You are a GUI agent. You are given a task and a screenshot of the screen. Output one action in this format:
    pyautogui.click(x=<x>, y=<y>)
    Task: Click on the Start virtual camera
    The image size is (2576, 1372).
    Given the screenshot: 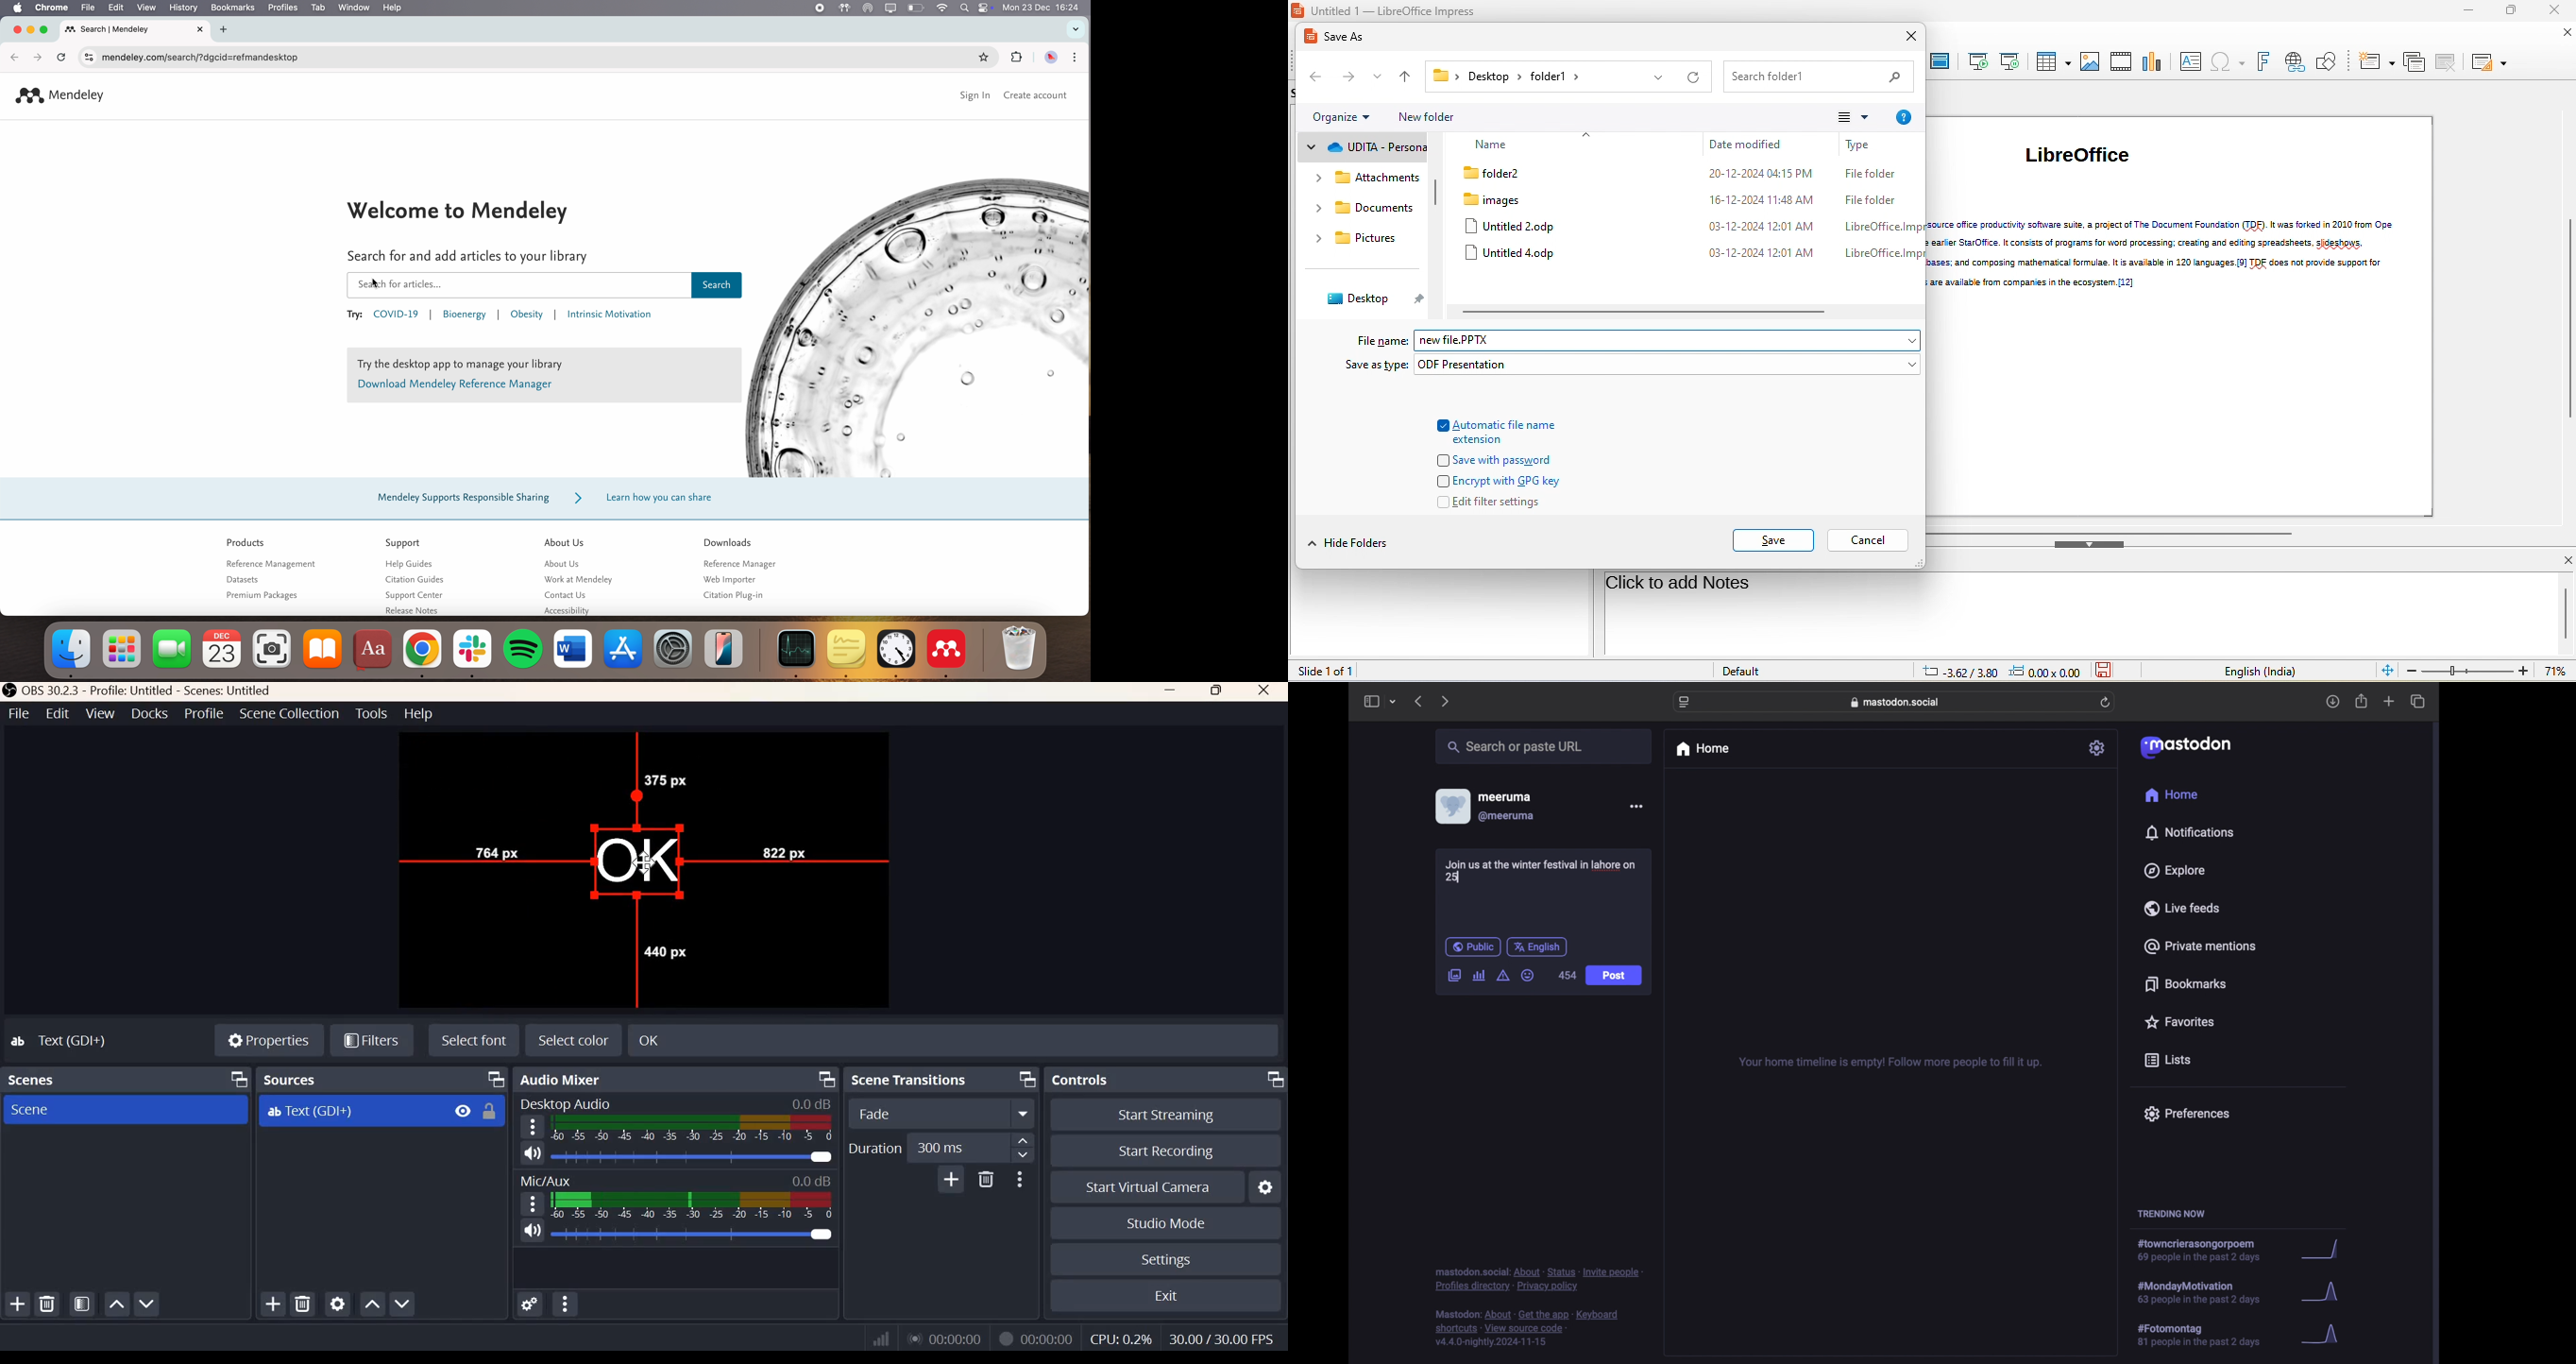 What is the action you would take?
    pyautogui.click(x=1150, y=1187)
    